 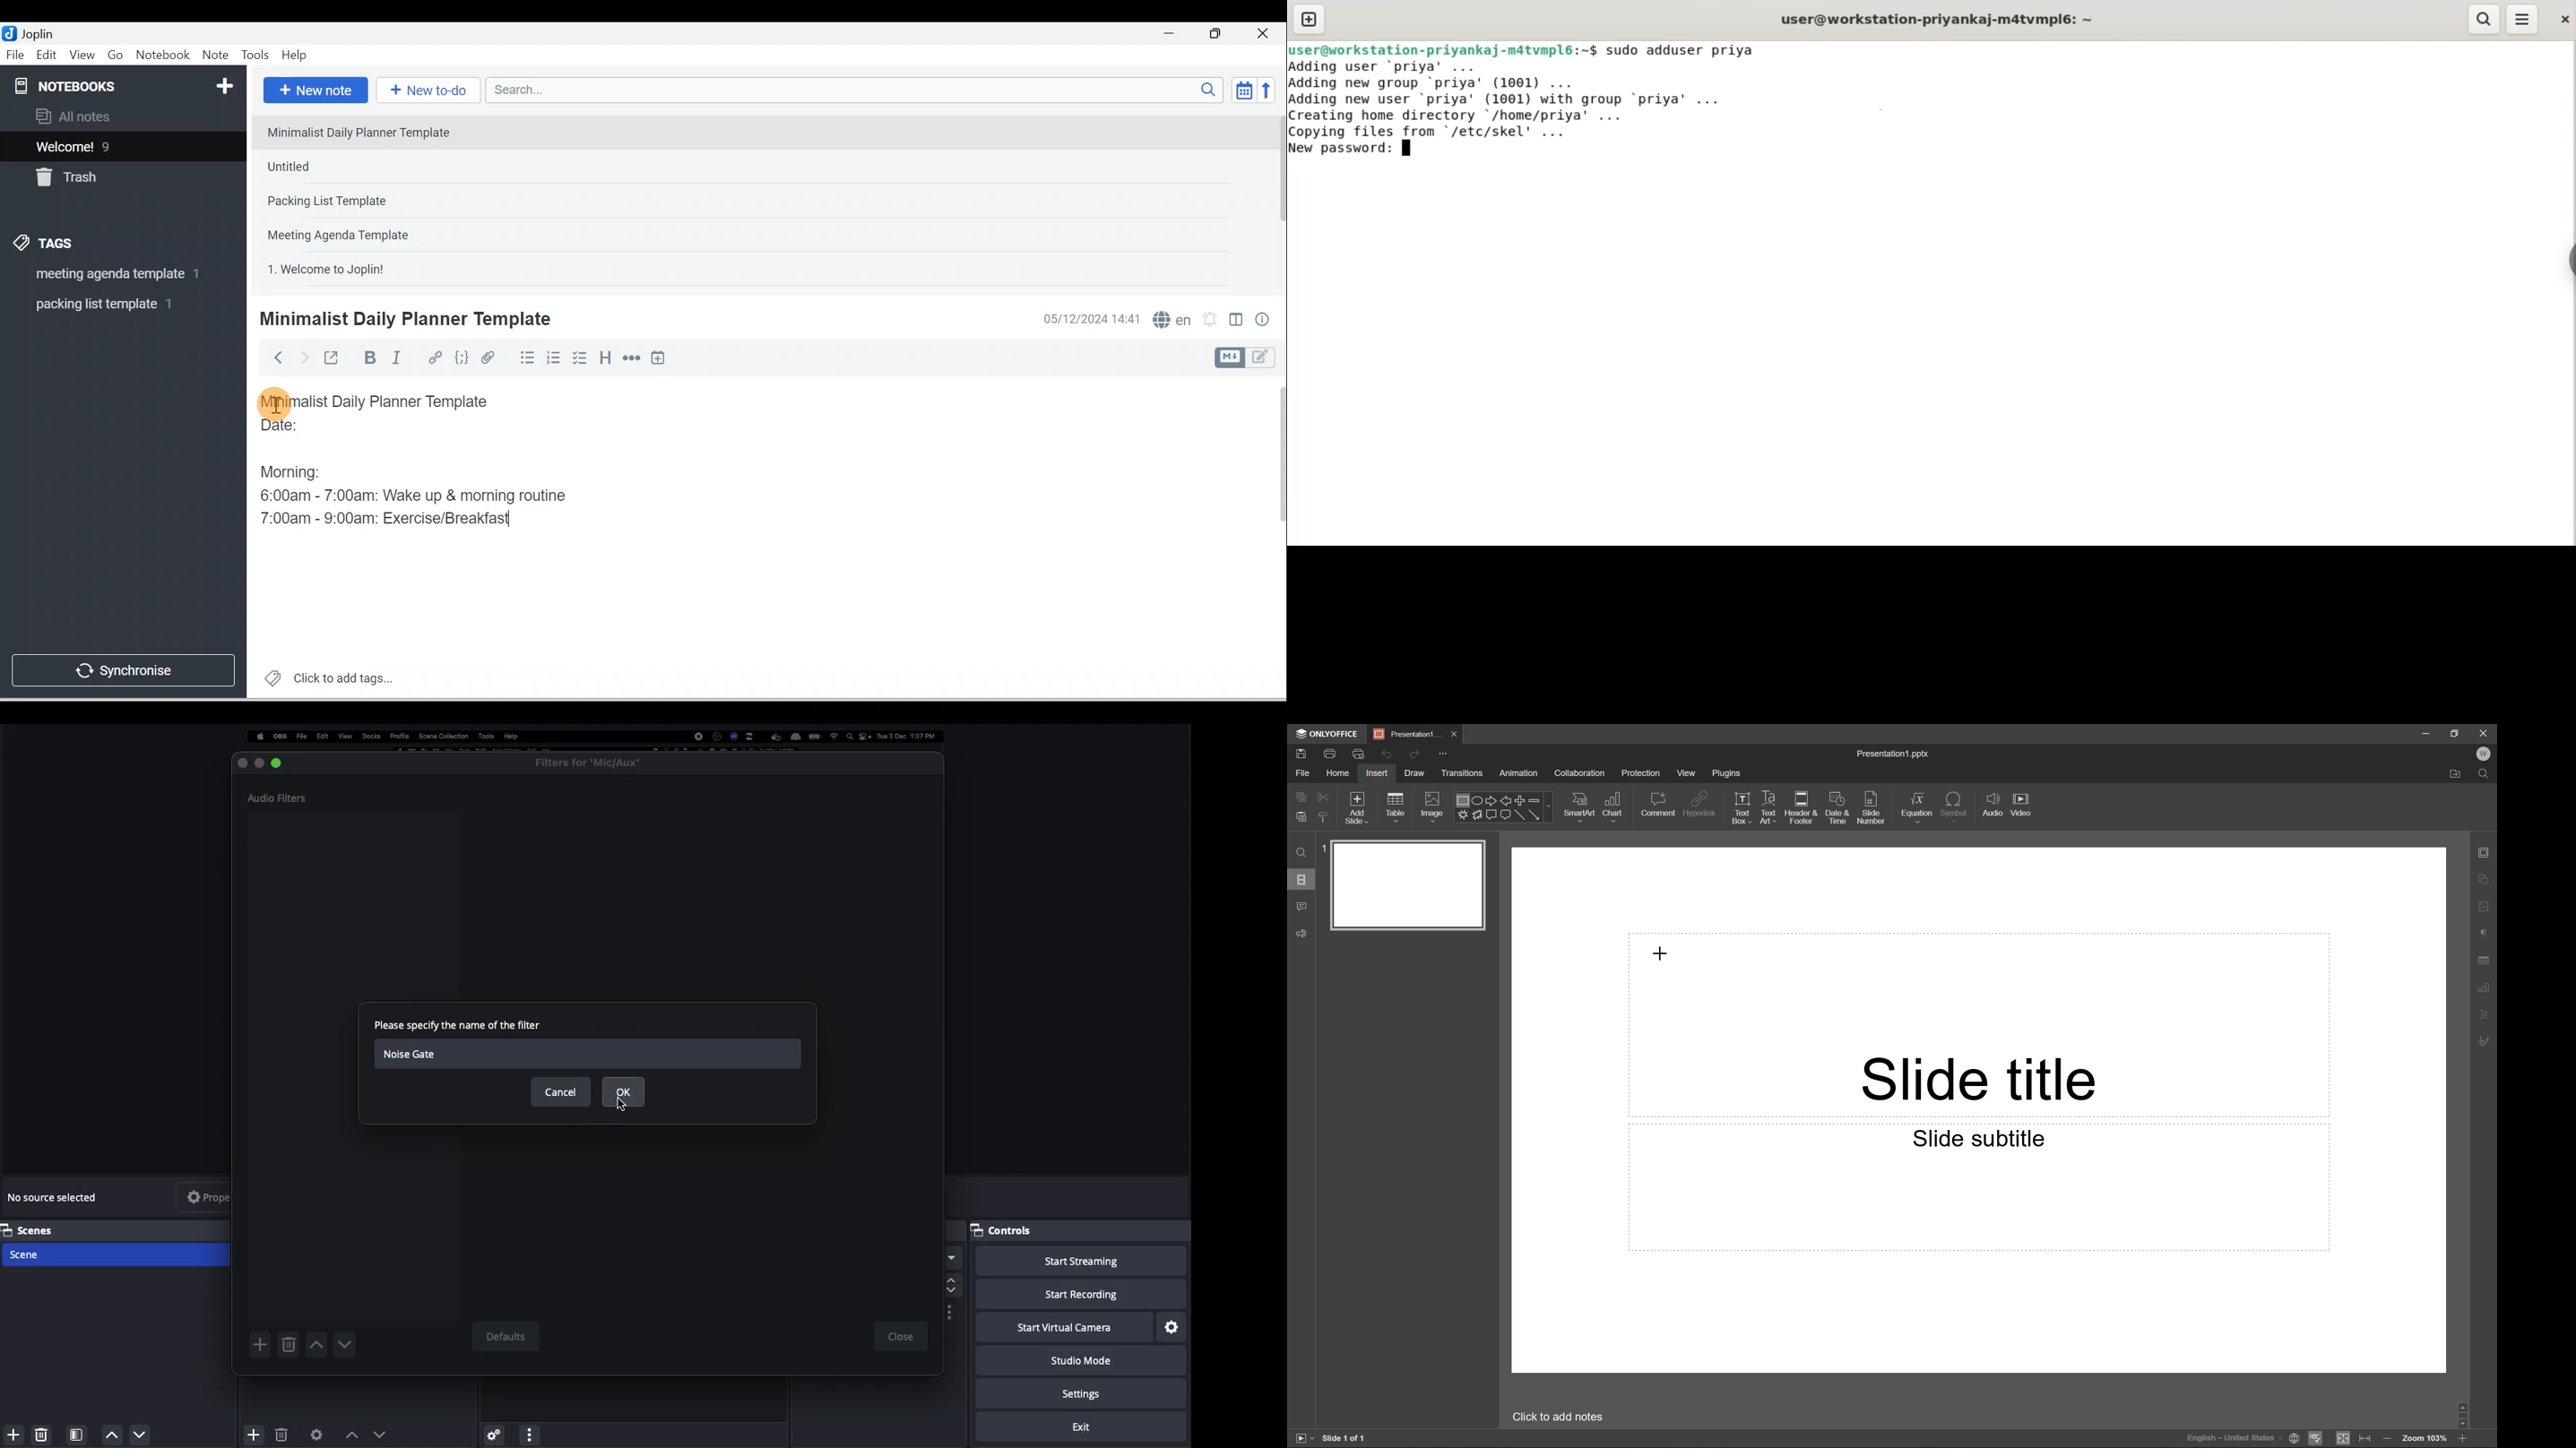 I want to click on Notes, so click(x=113, y=143).